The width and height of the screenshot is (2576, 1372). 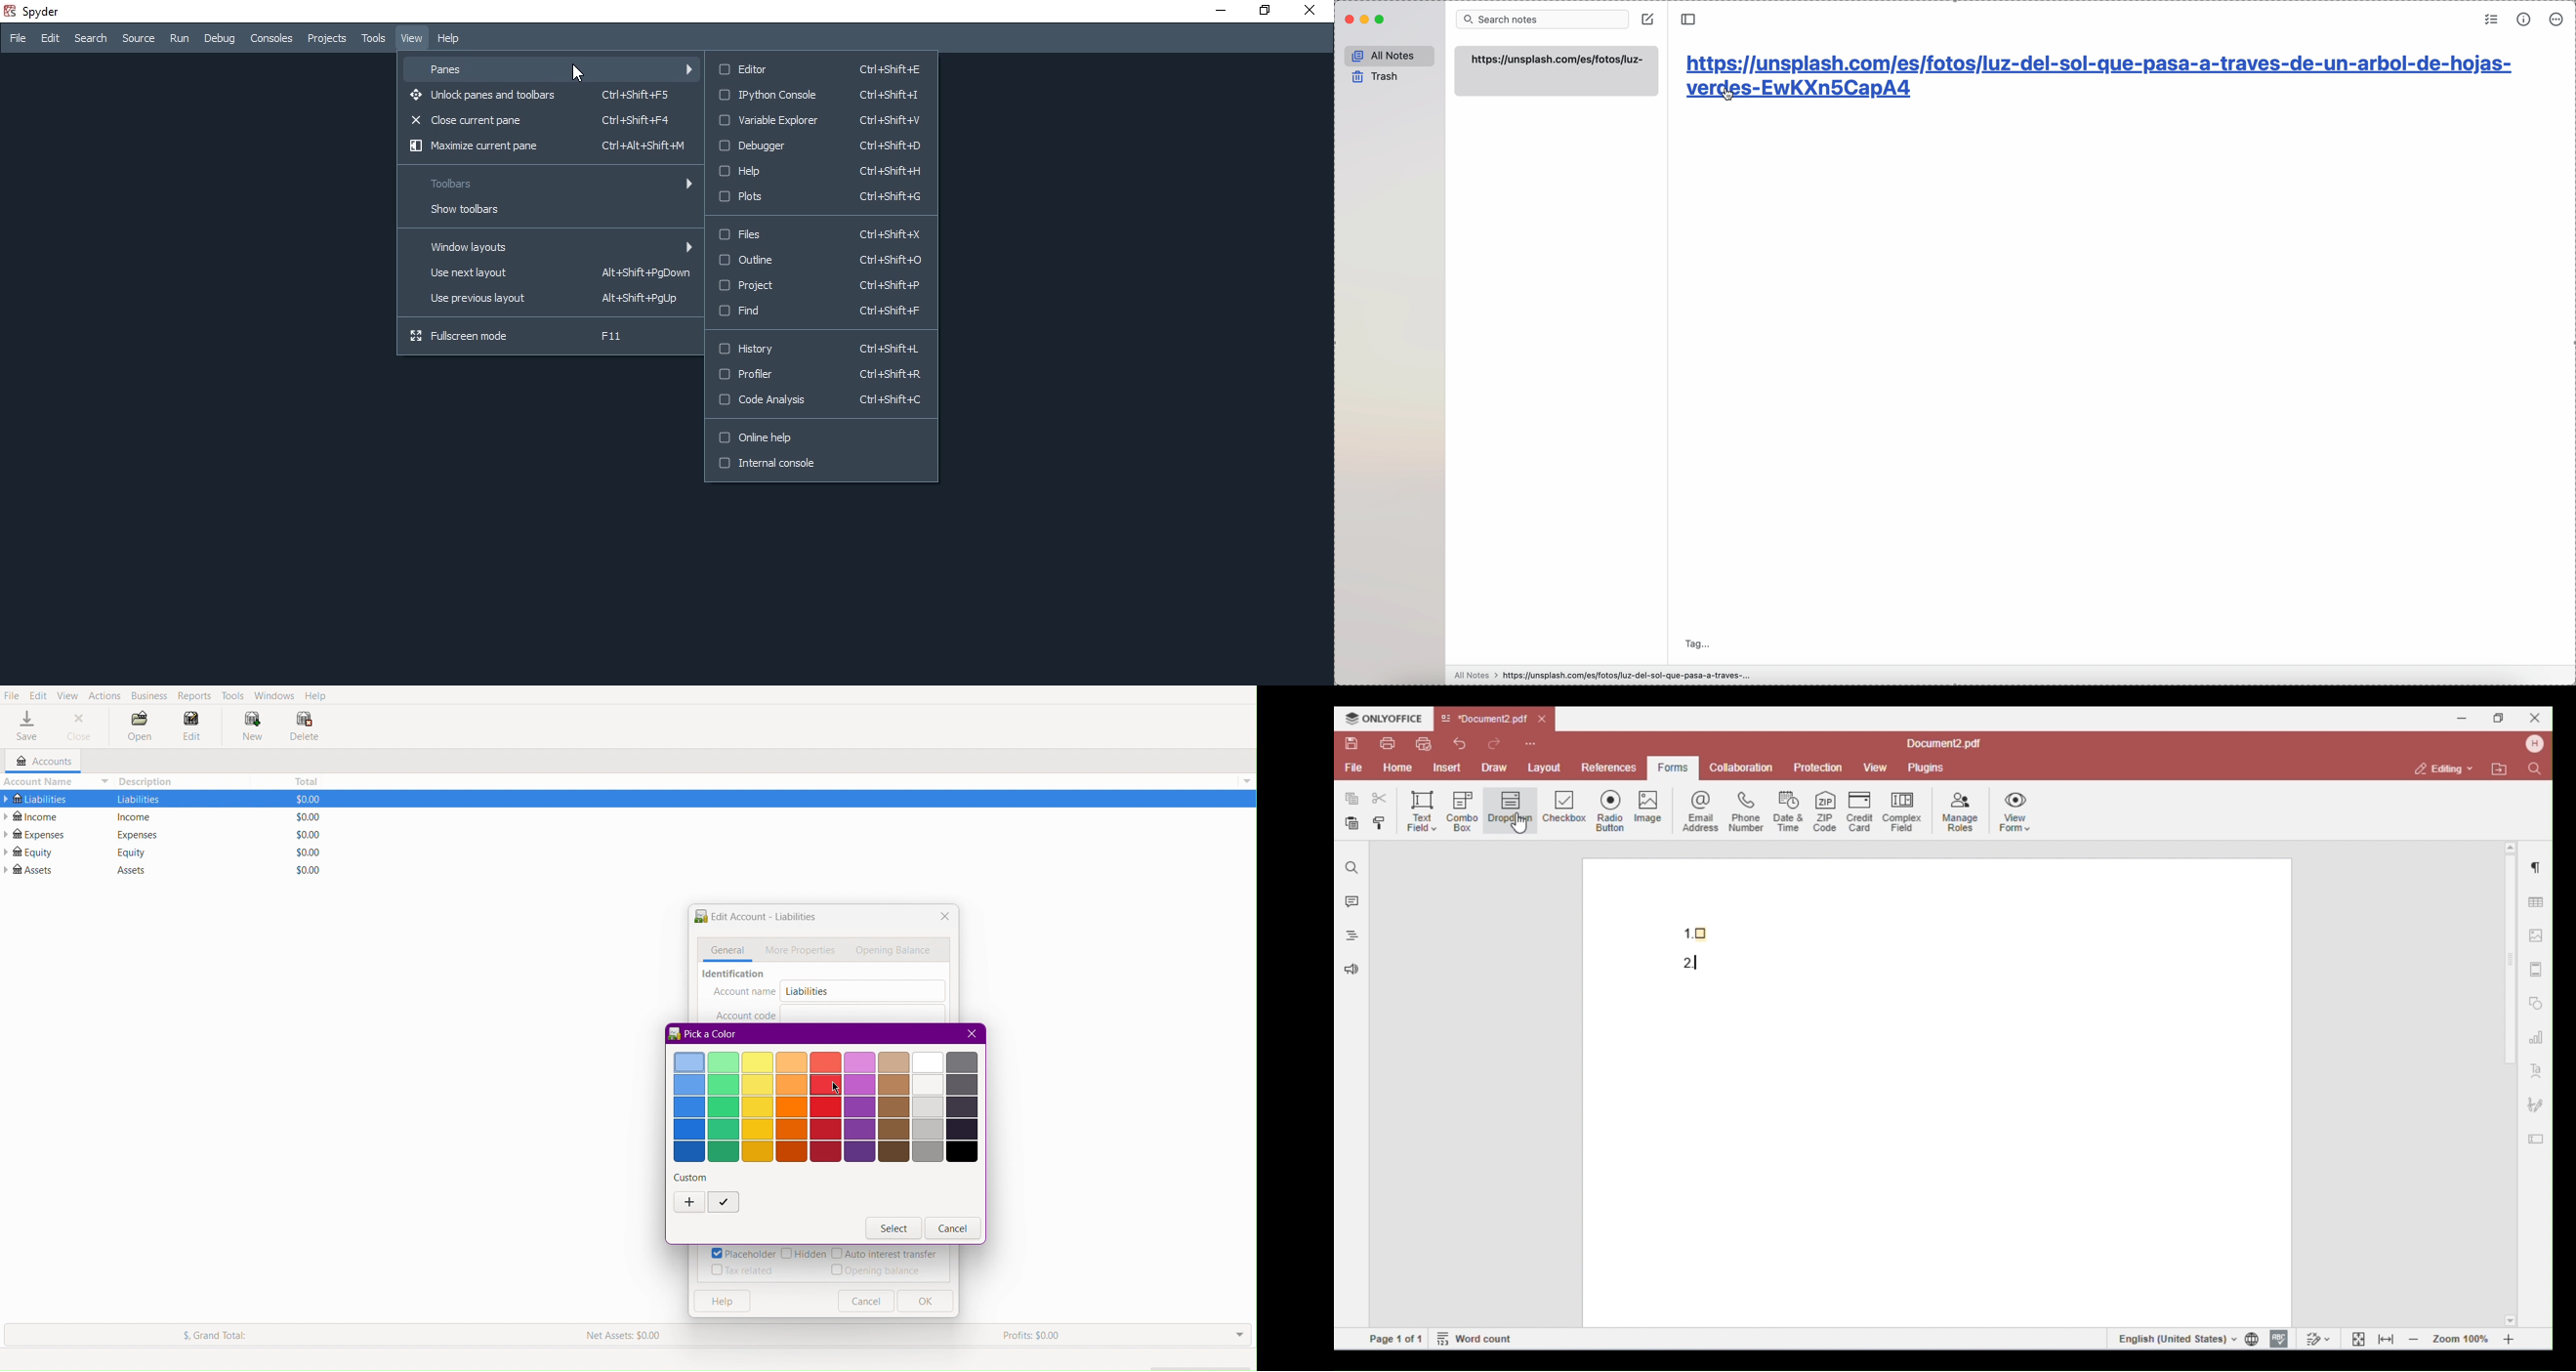 I want to click on $0.00, so click(x=302, y=798).